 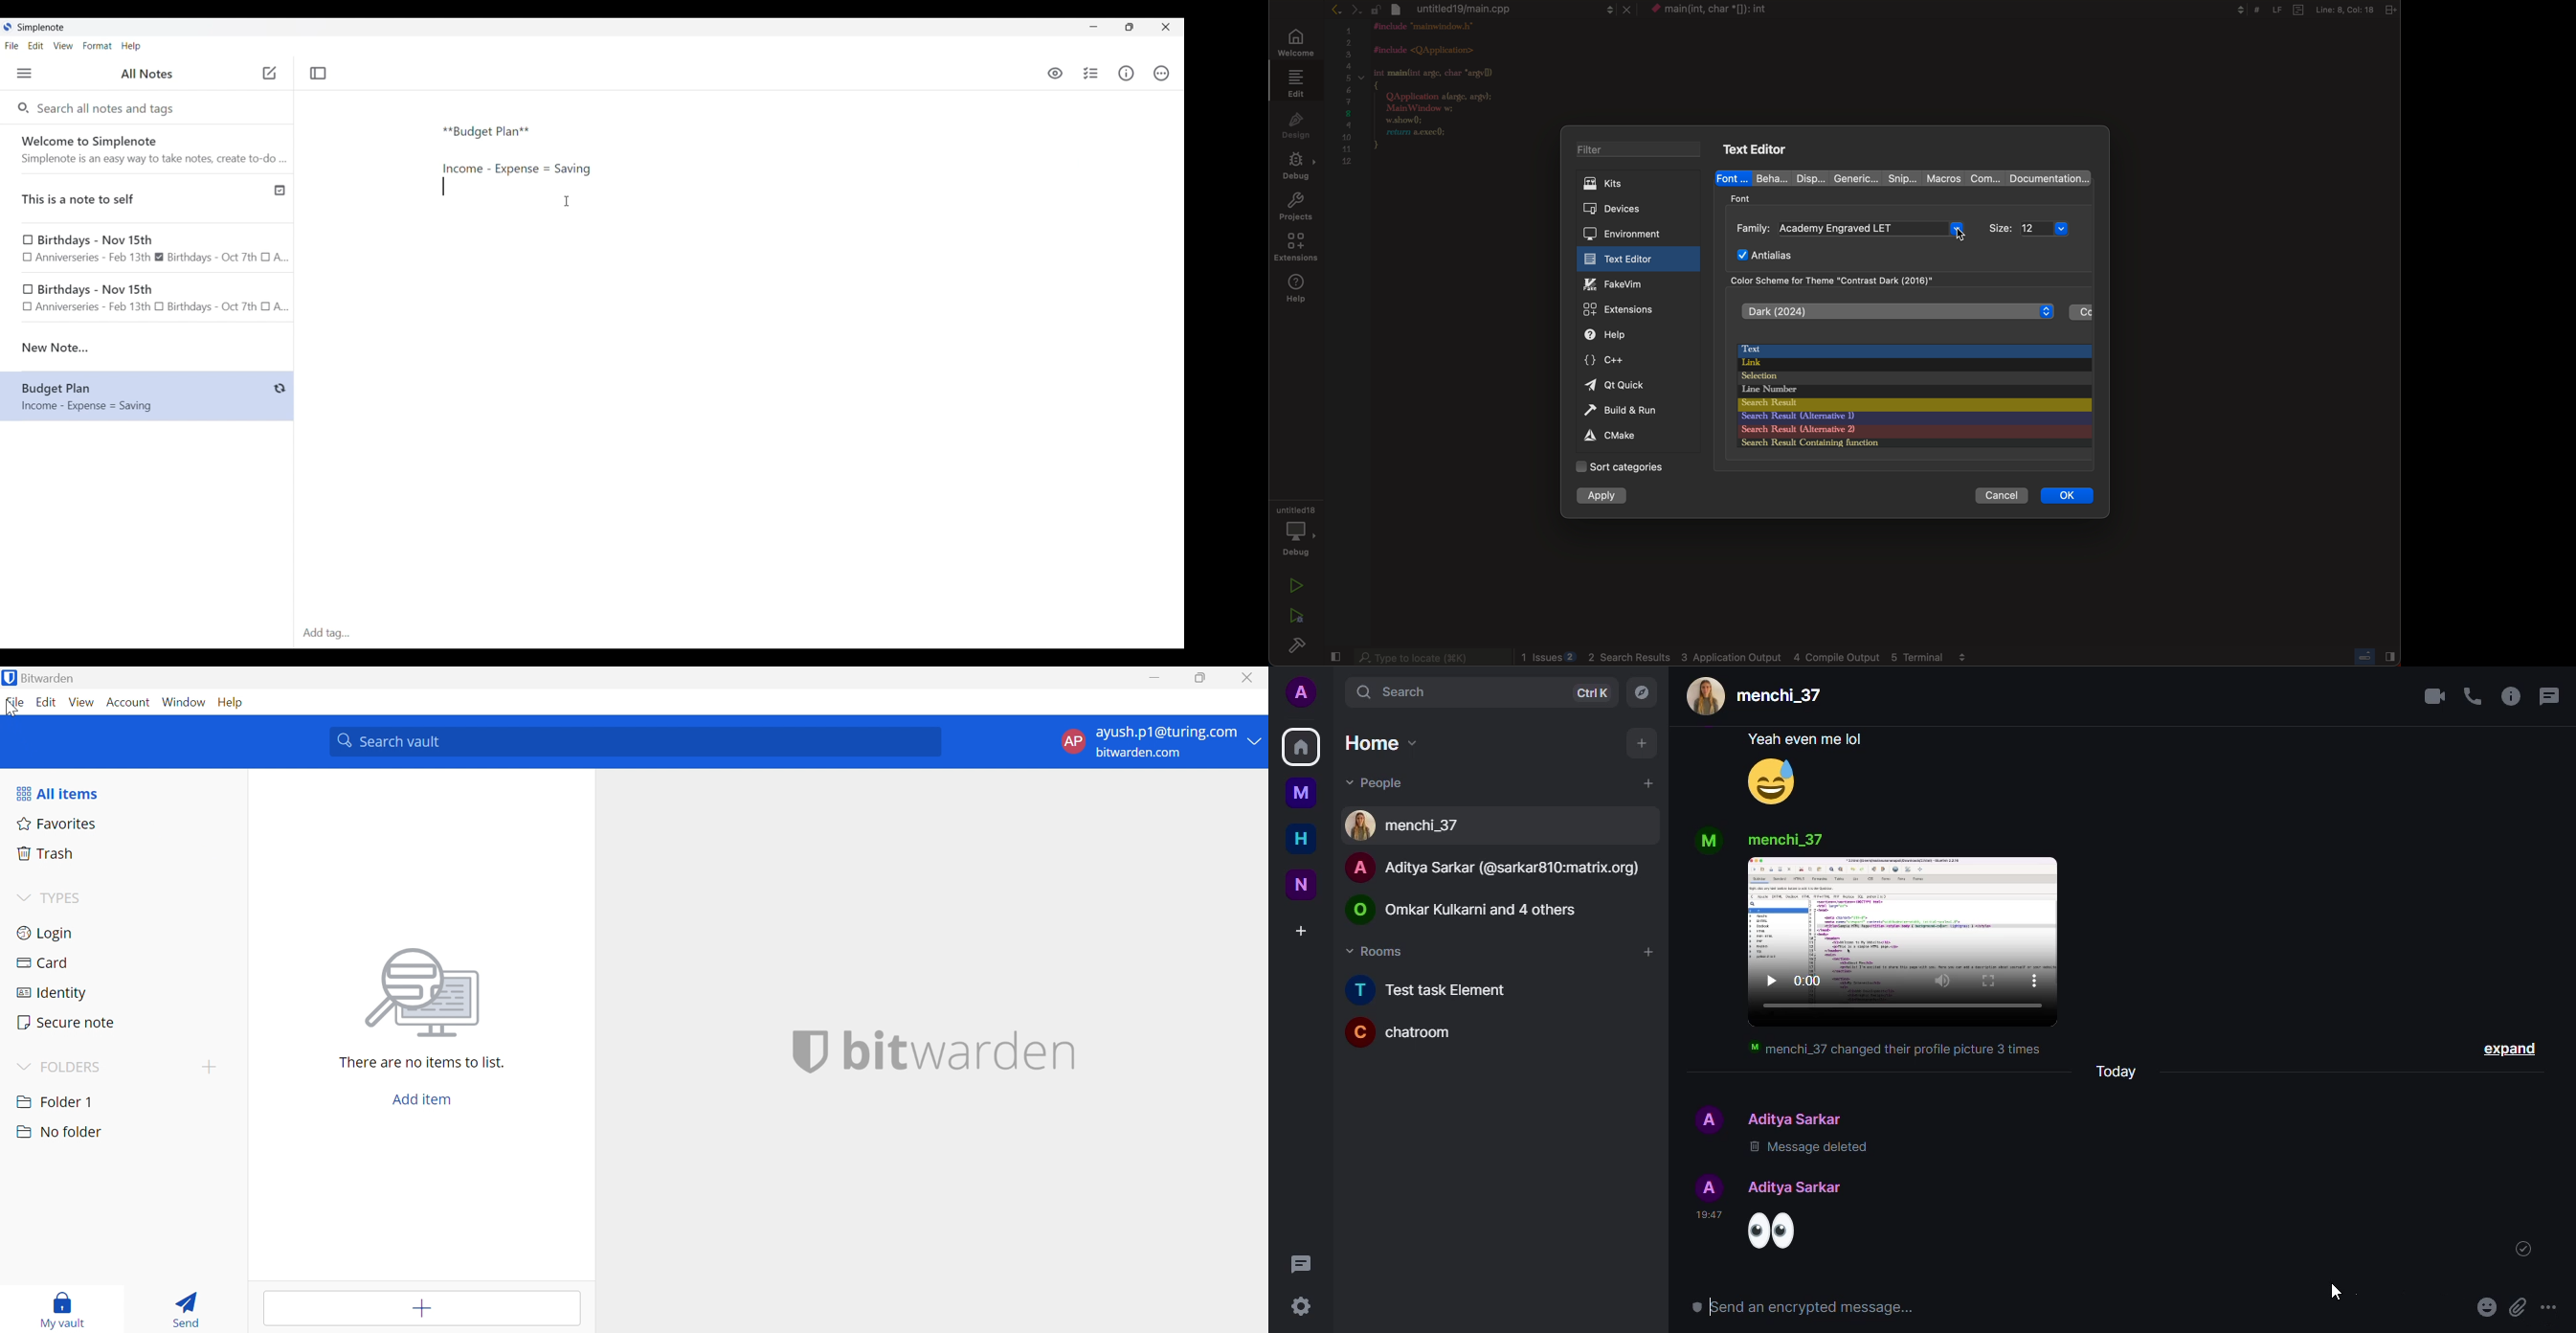 What do you see at coordinates (2342, 1289) in the screenshot?
I see `cursor` at bounding box center [2342, 1289].